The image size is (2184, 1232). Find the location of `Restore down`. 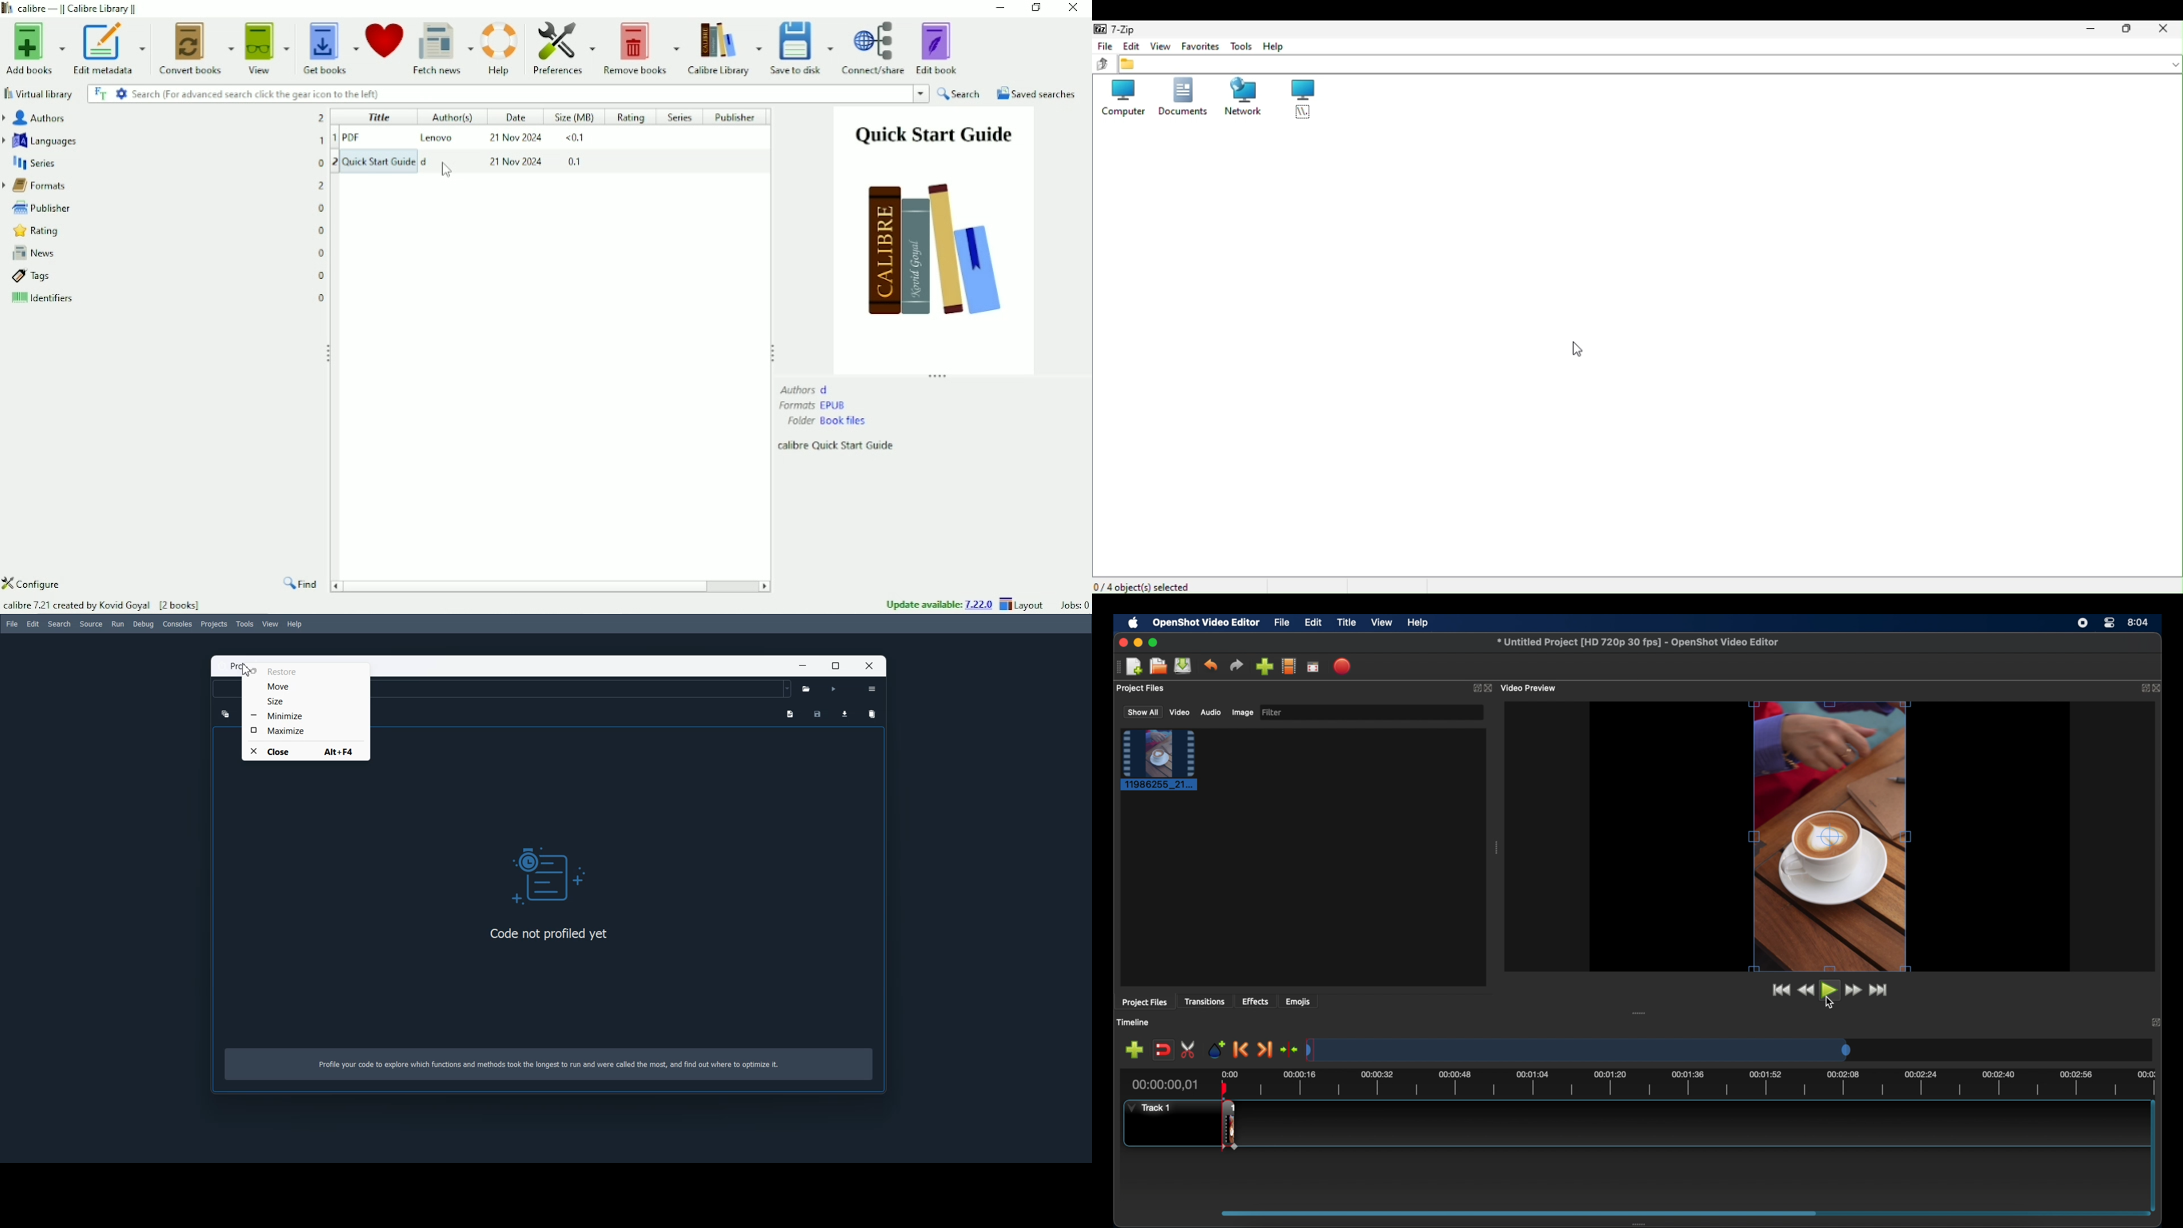

Restore down is located at coordinates (1035, 9).